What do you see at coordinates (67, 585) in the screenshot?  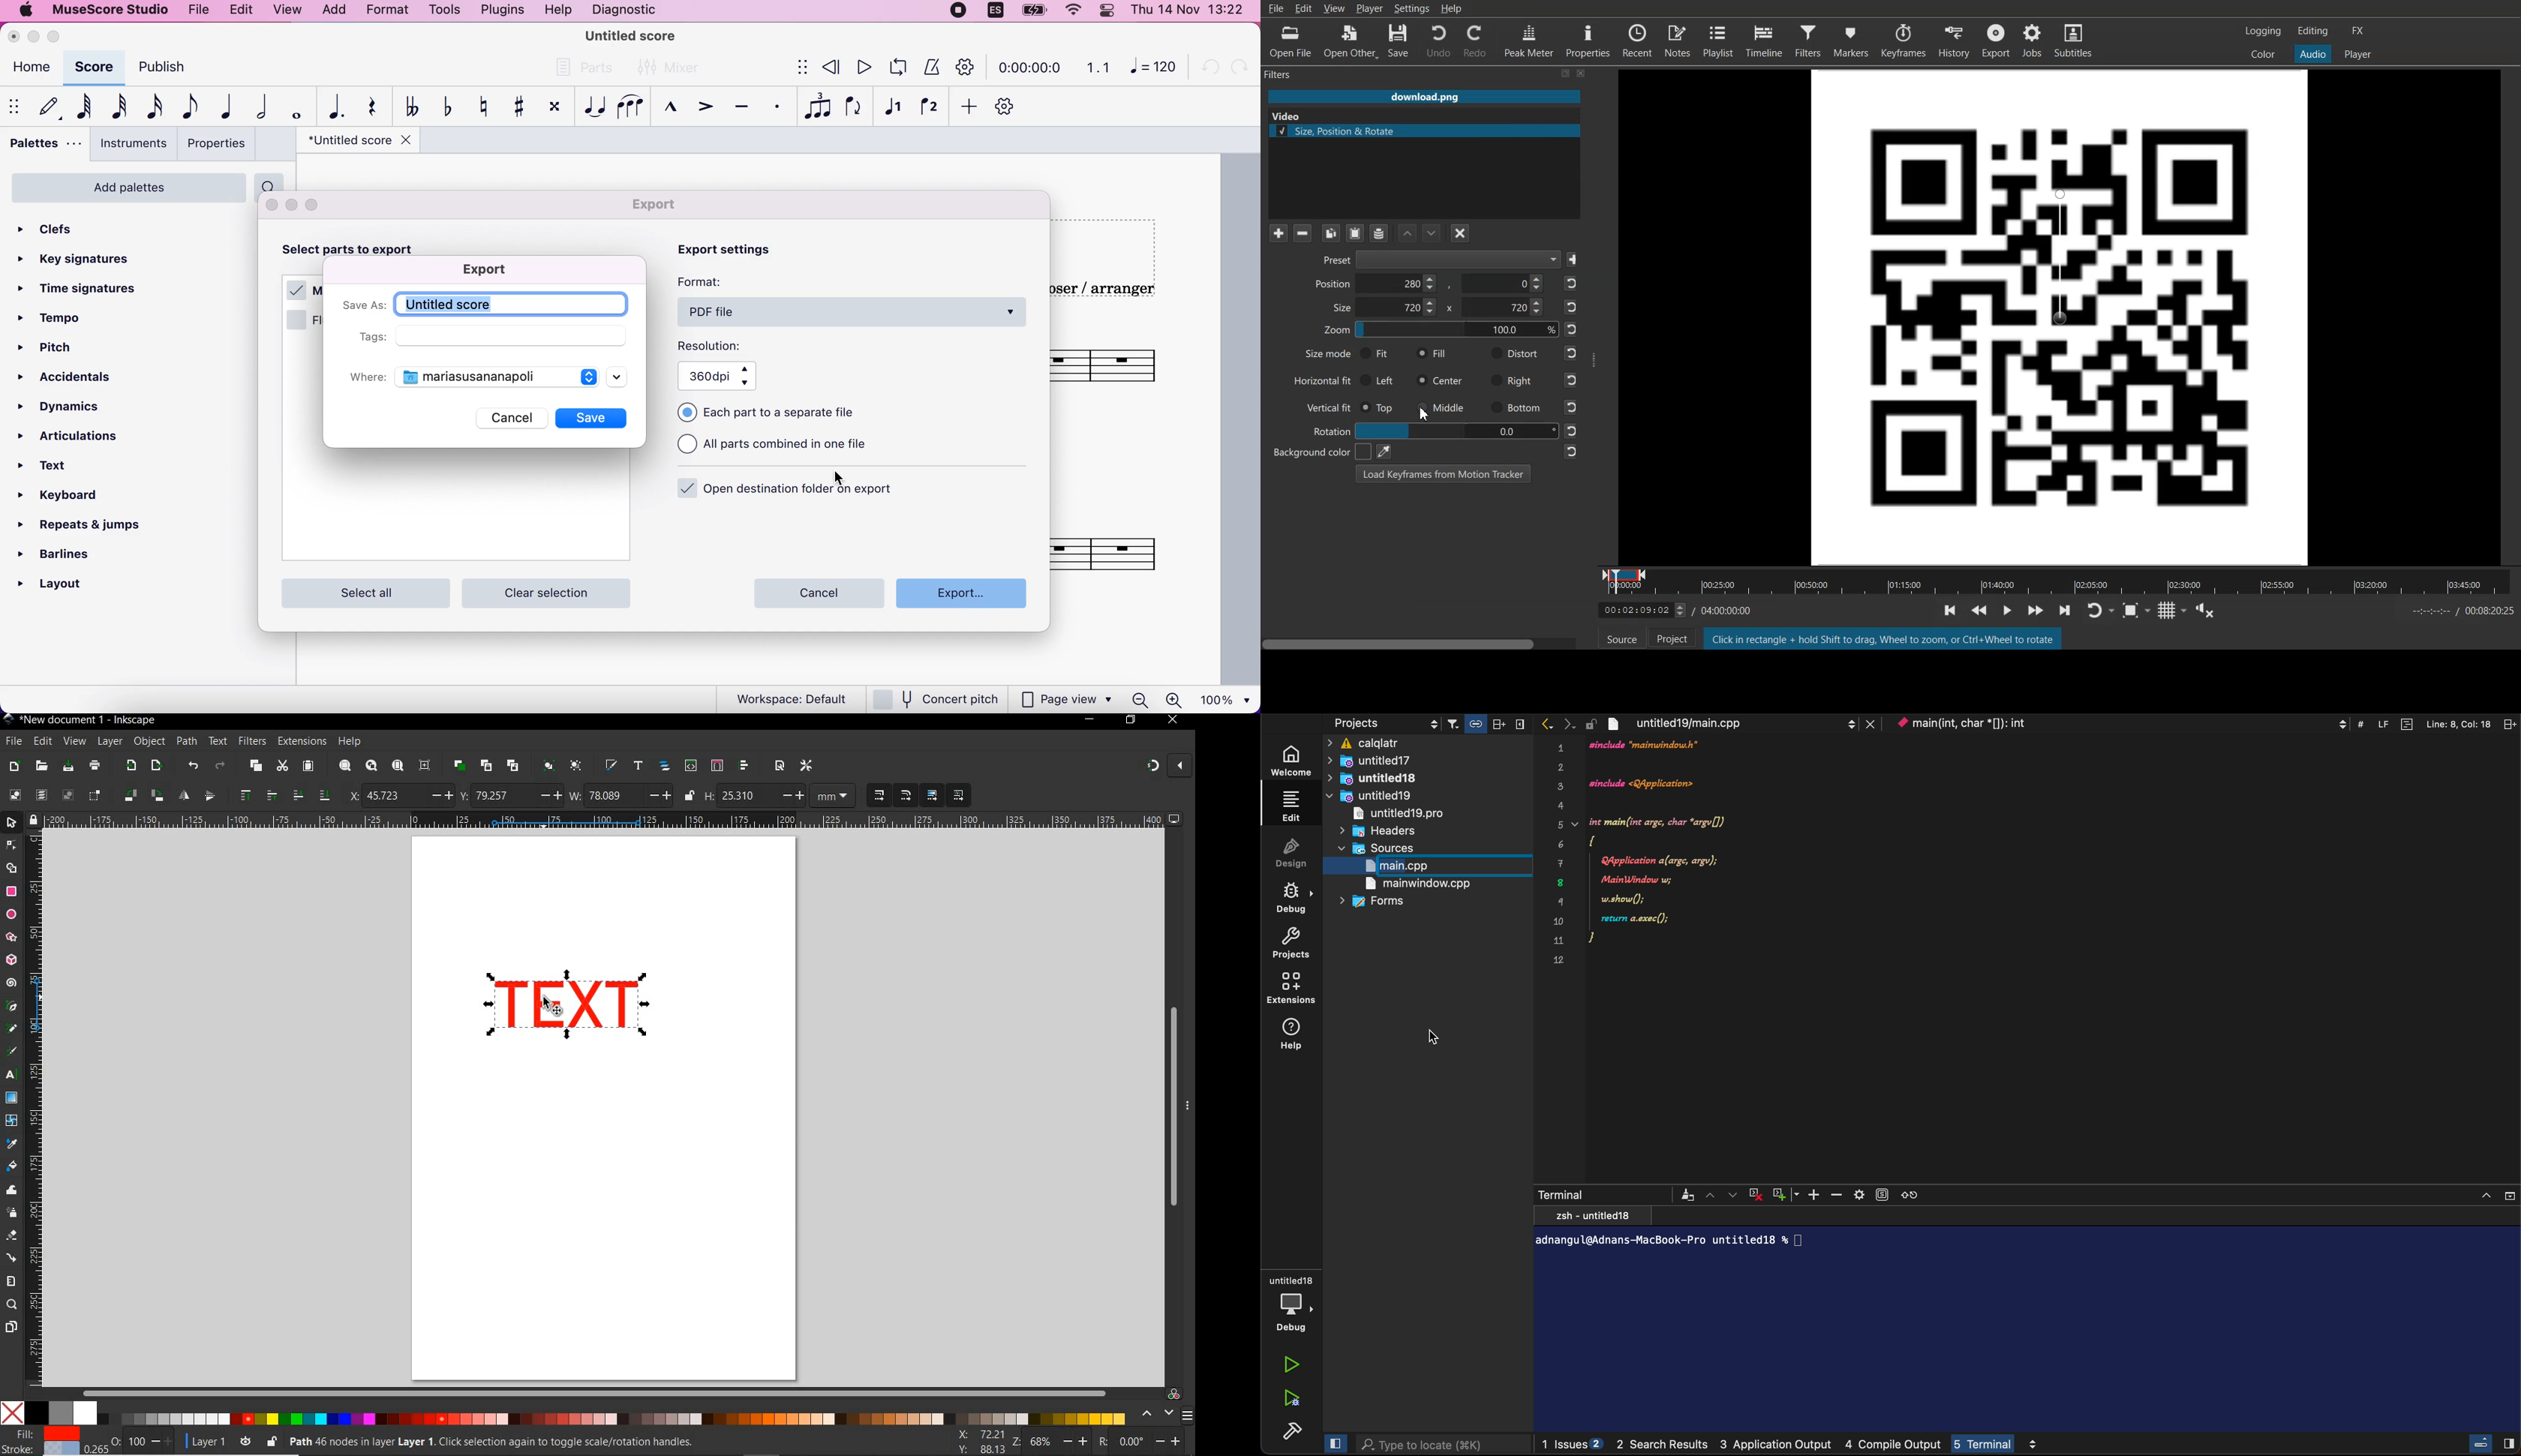 I see `layout` at bounding box center [67, 585].